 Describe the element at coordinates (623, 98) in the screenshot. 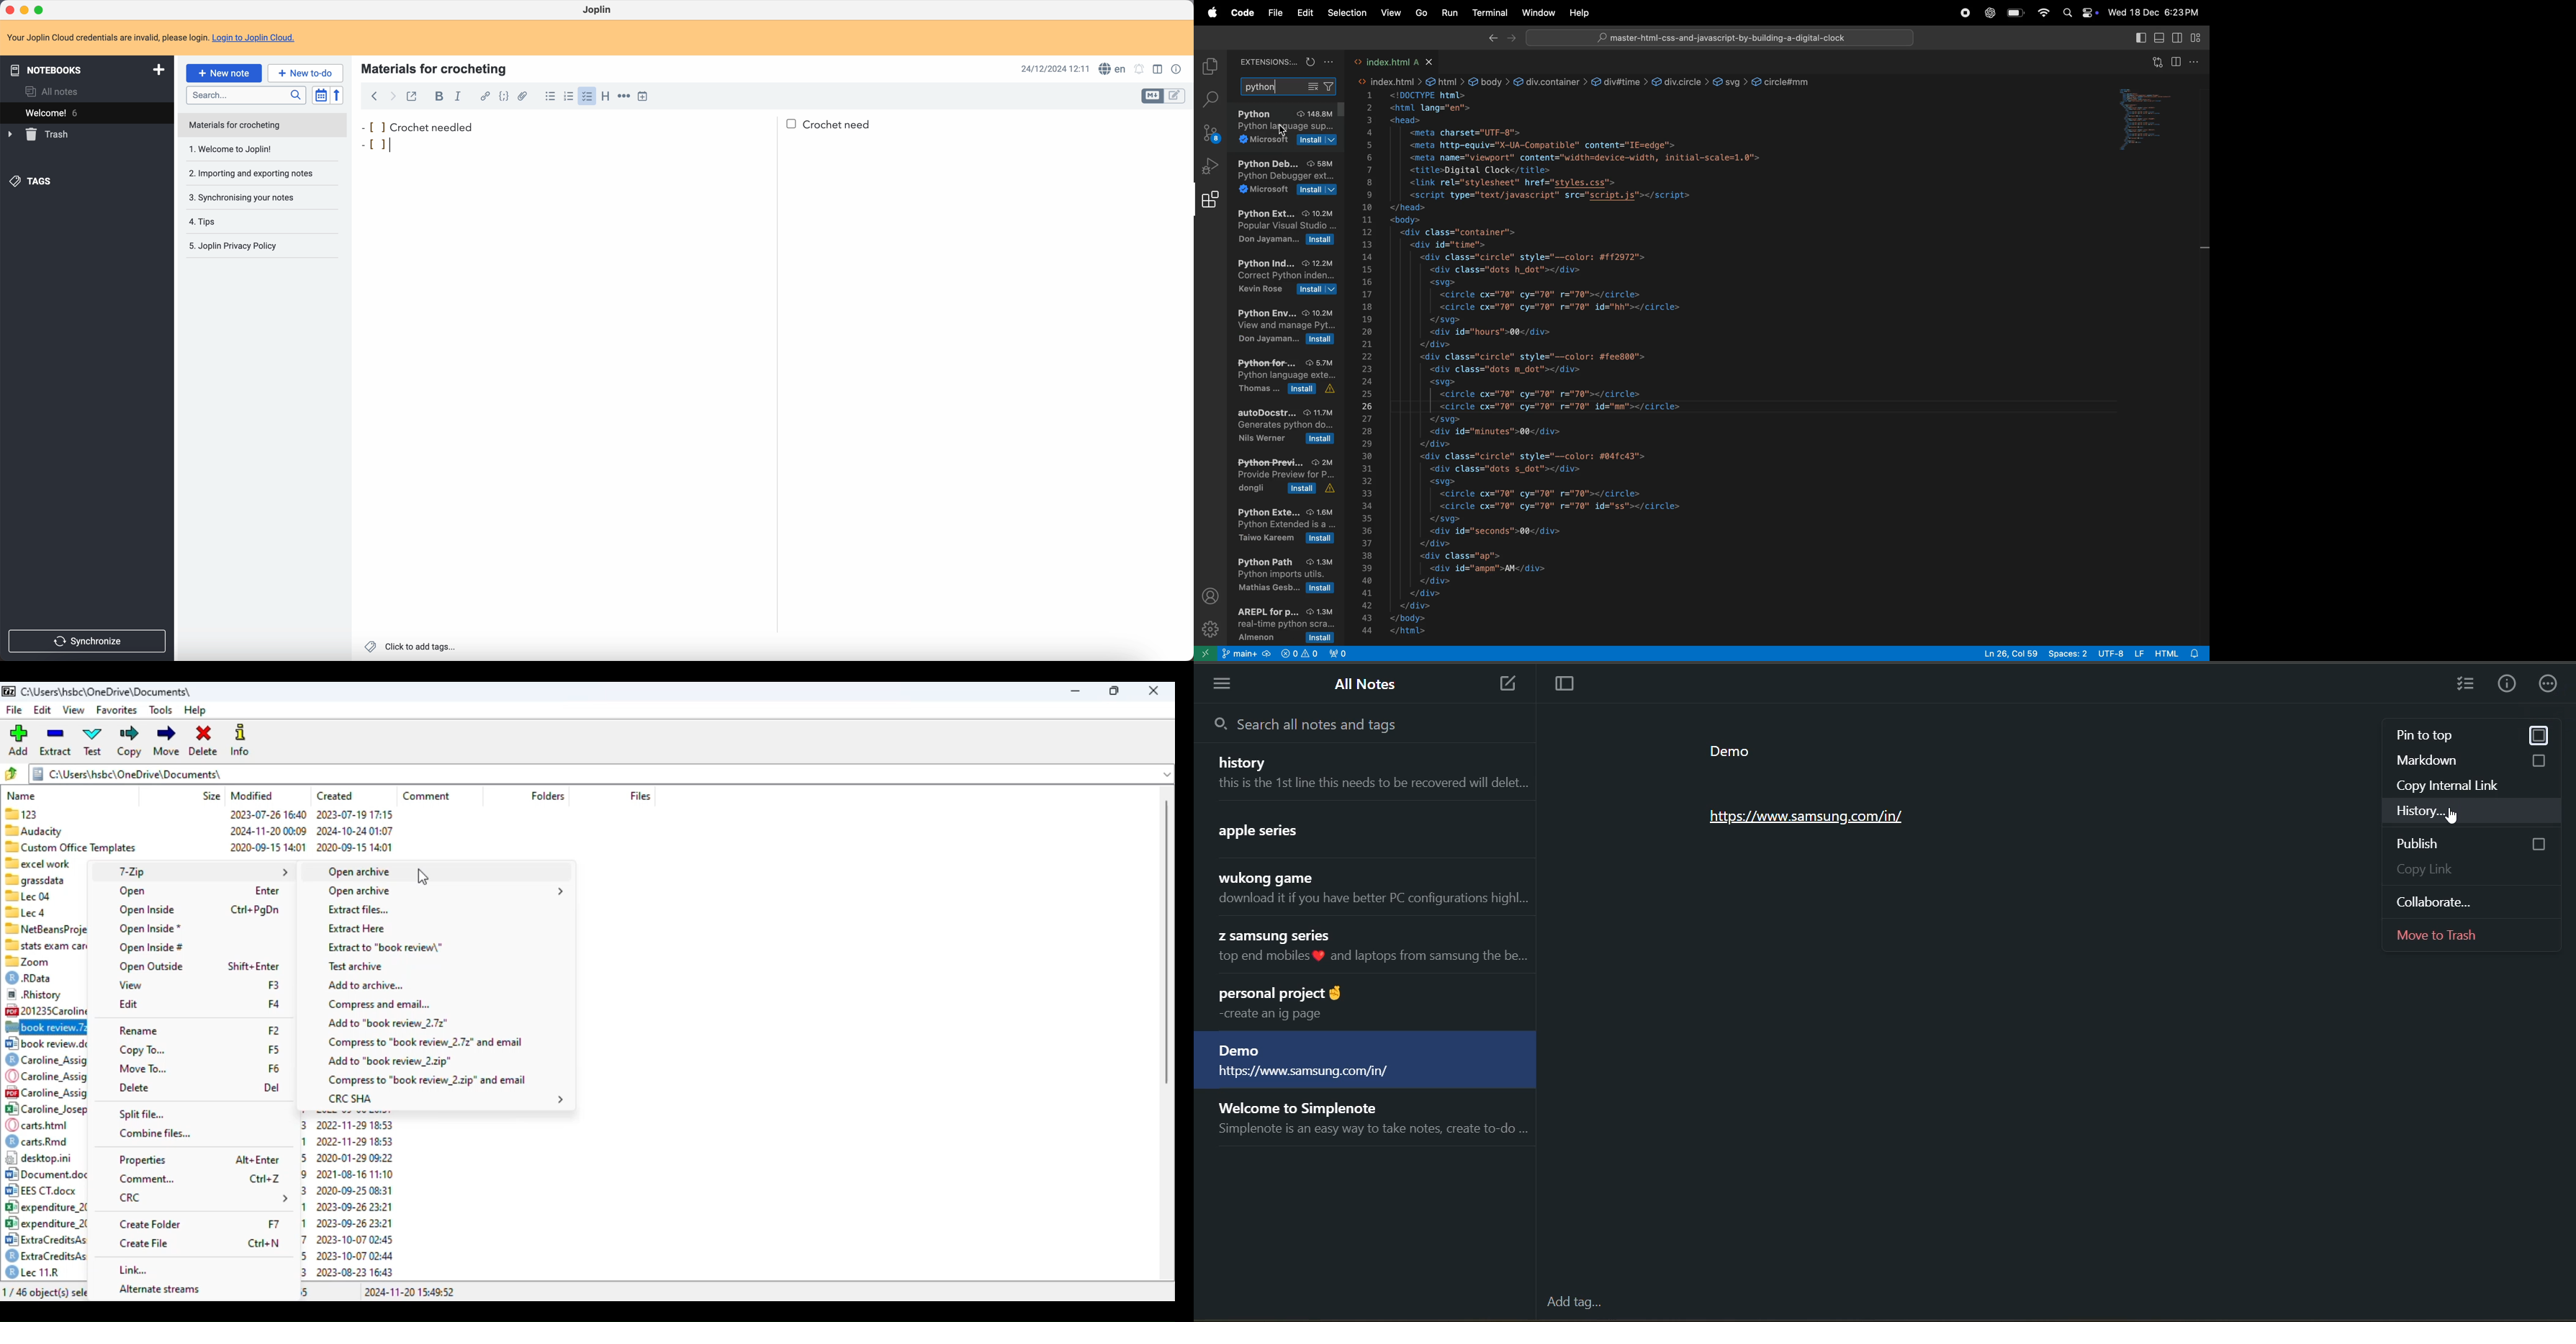

I see `horizontal rule` at that location.